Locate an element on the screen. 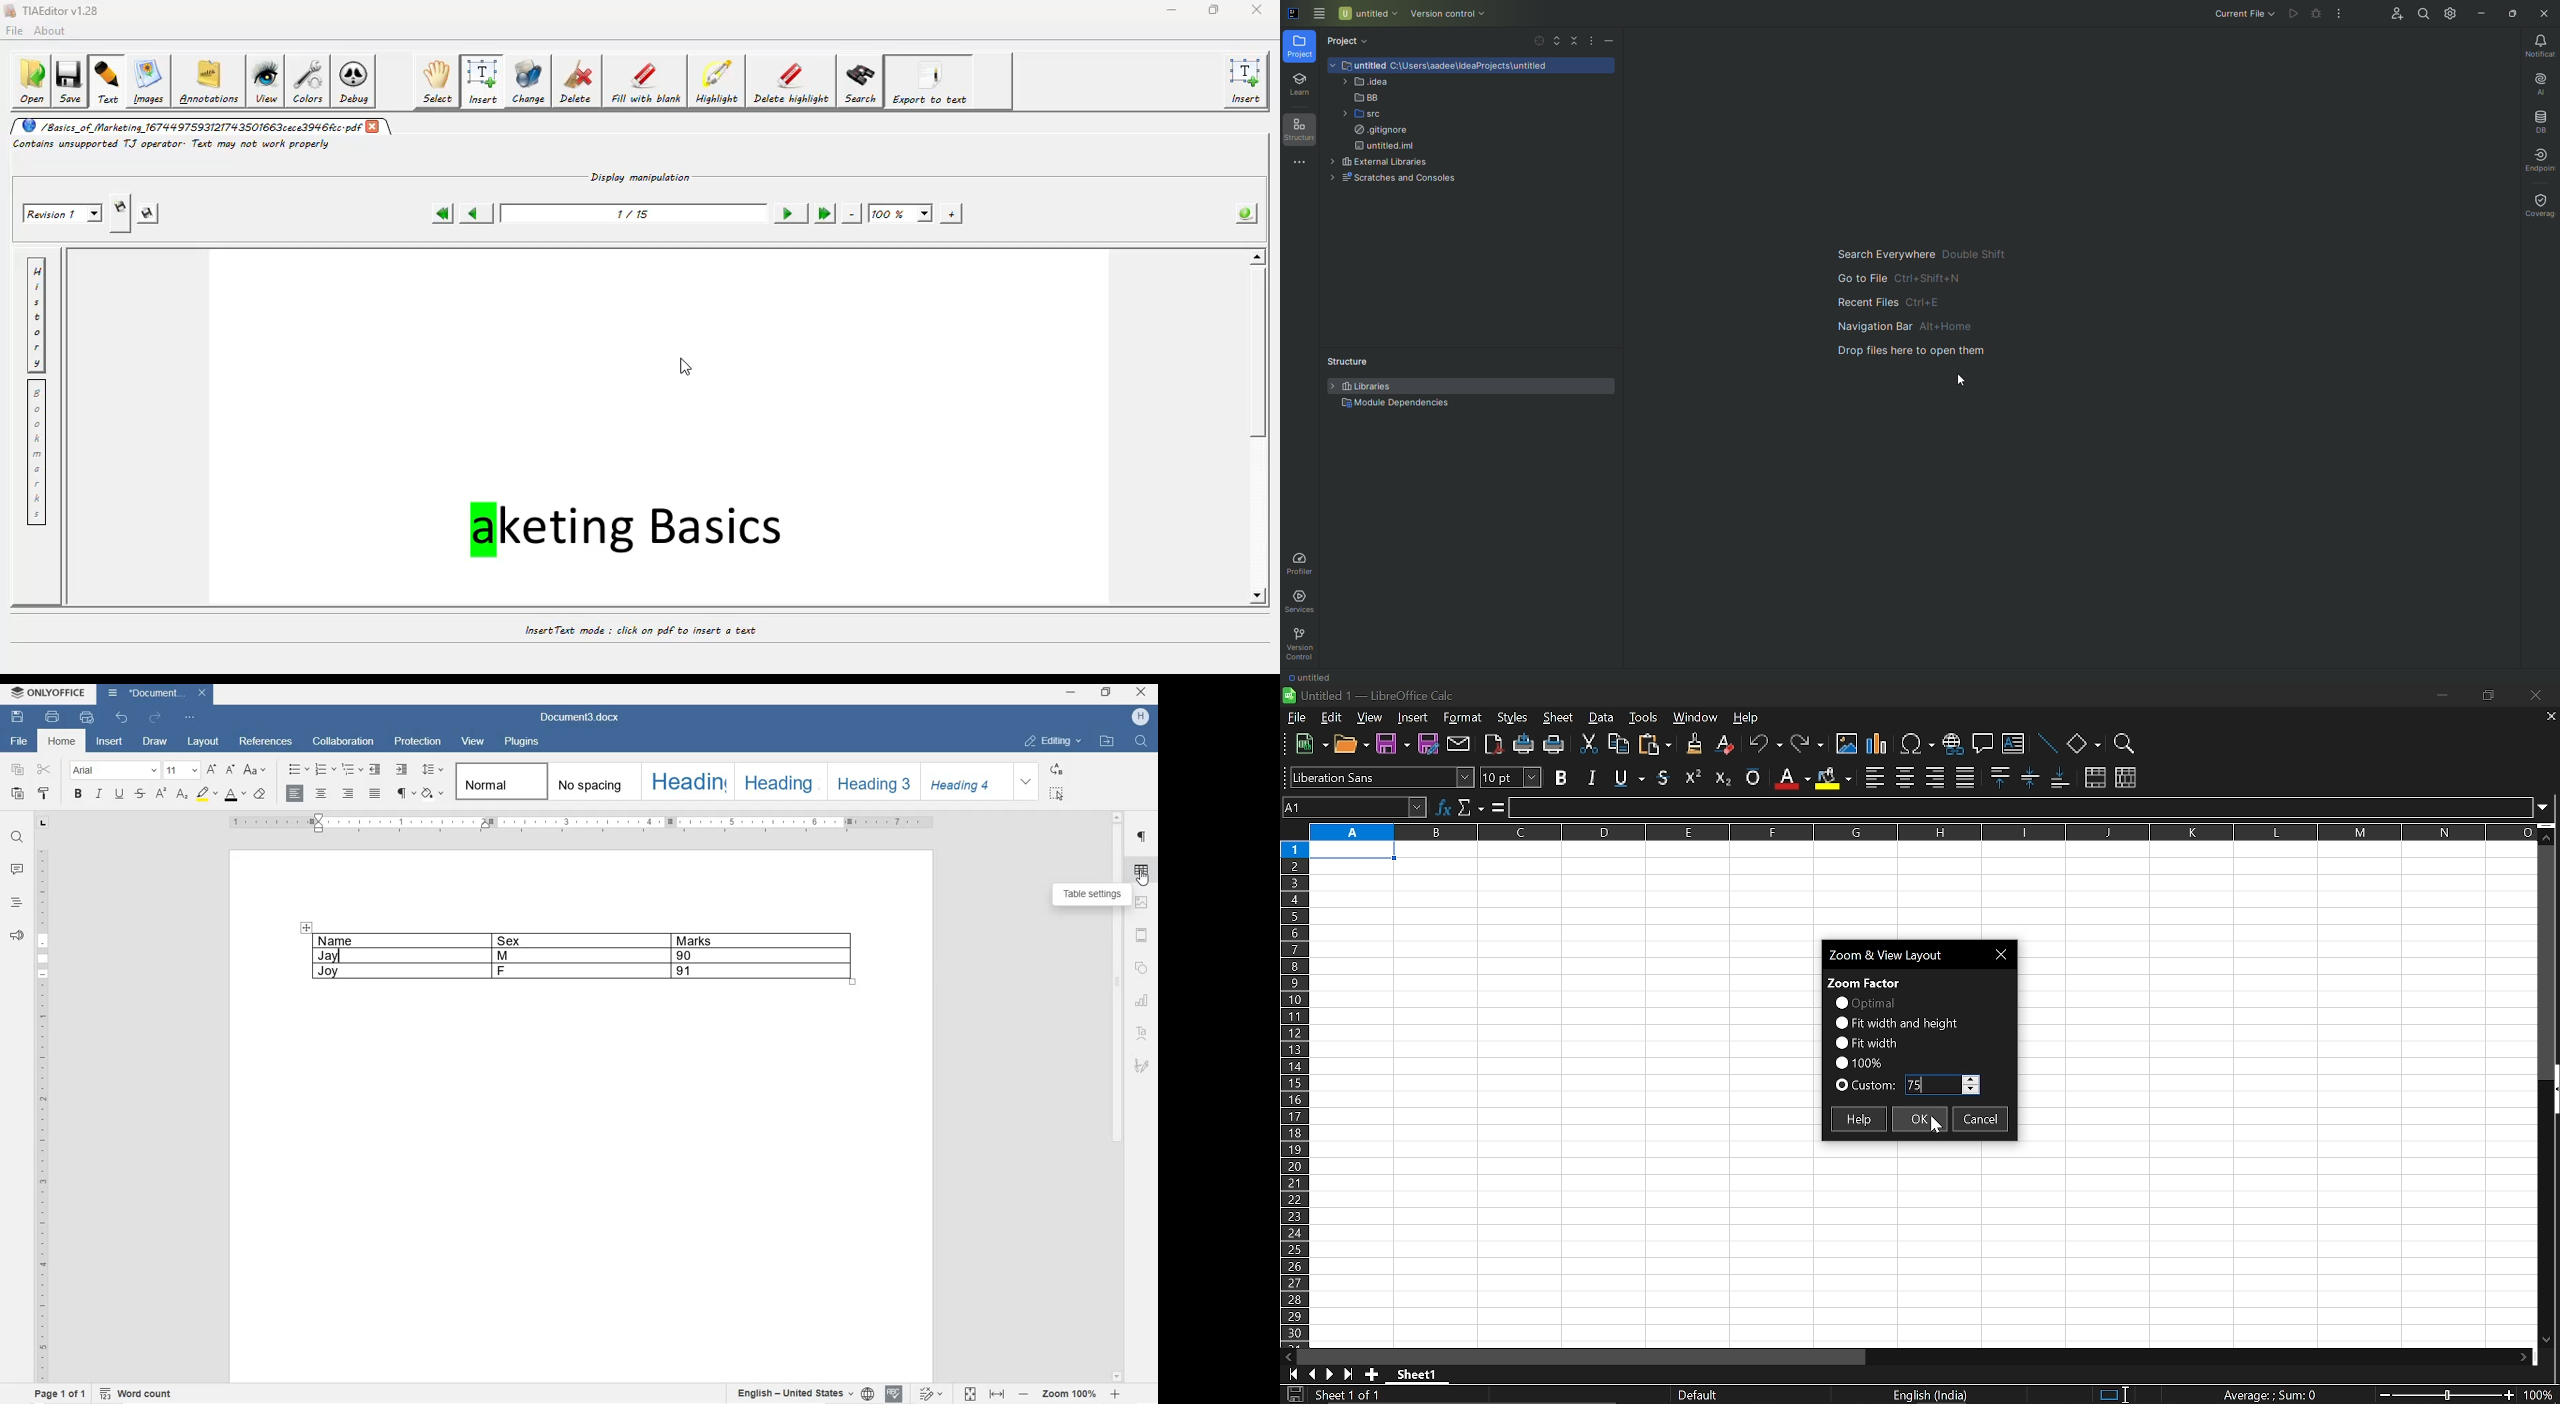 This screenshot has height=1428, width=2576. CHANGE CASE is located at coordinates (256, 770).